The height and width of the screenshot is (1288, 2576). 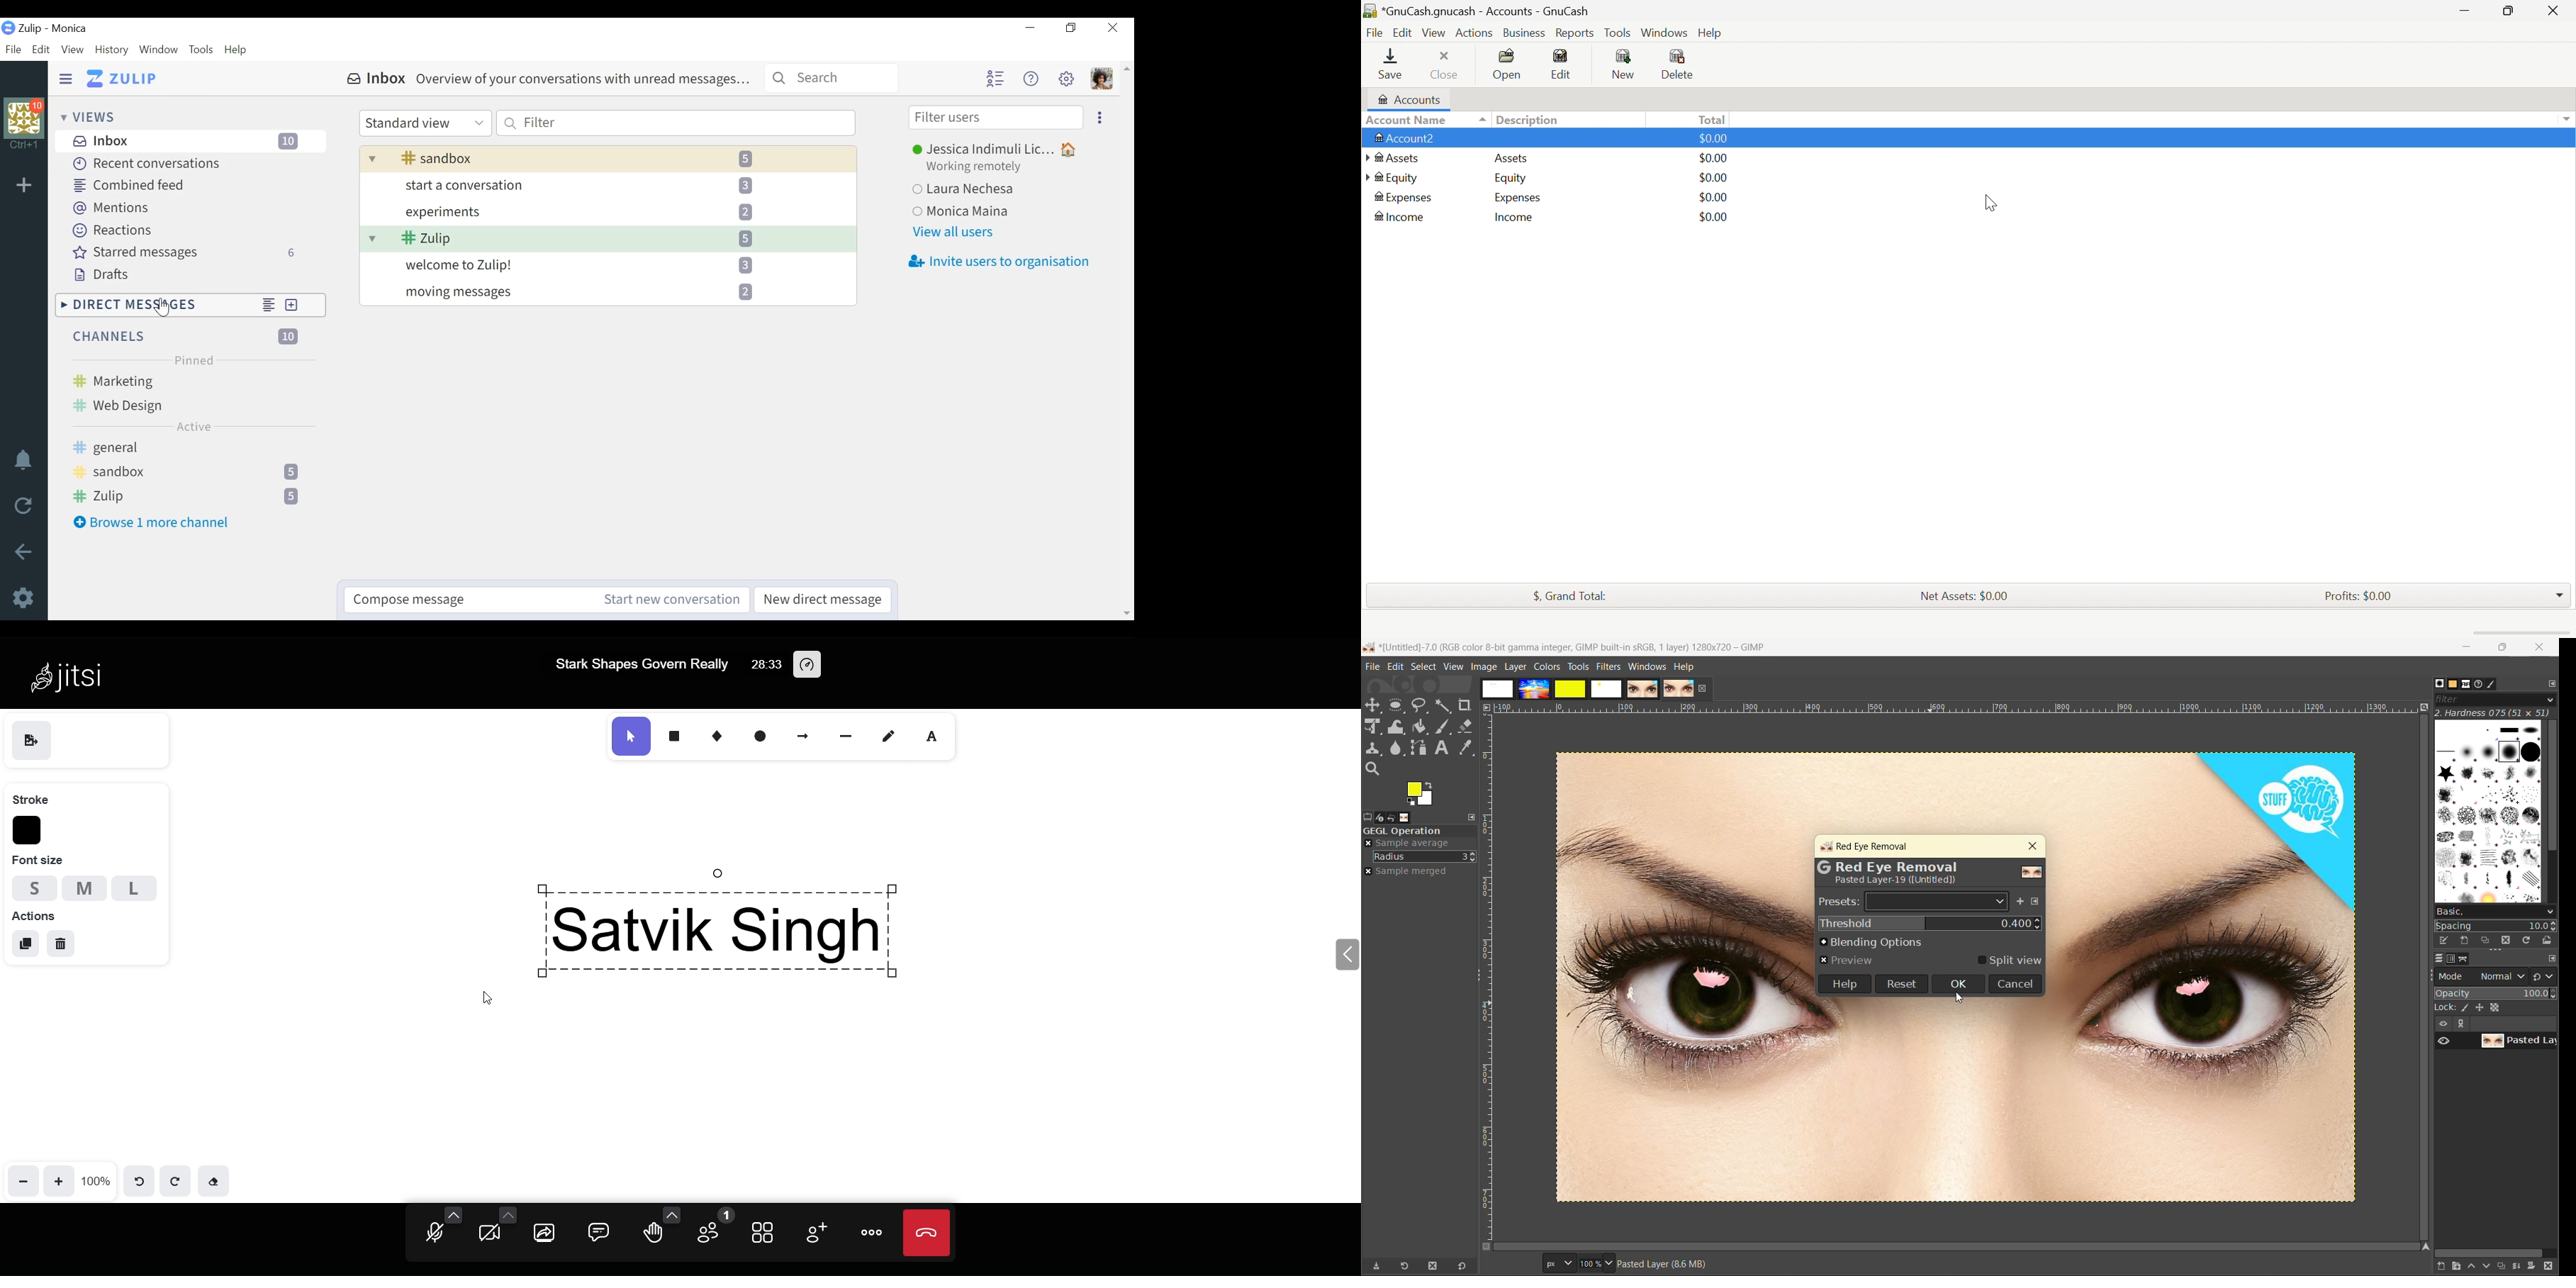 What do you see at coordinates (1881, 941) in the screenshot?
I see `blending options` at bounding box center [1881, 941].